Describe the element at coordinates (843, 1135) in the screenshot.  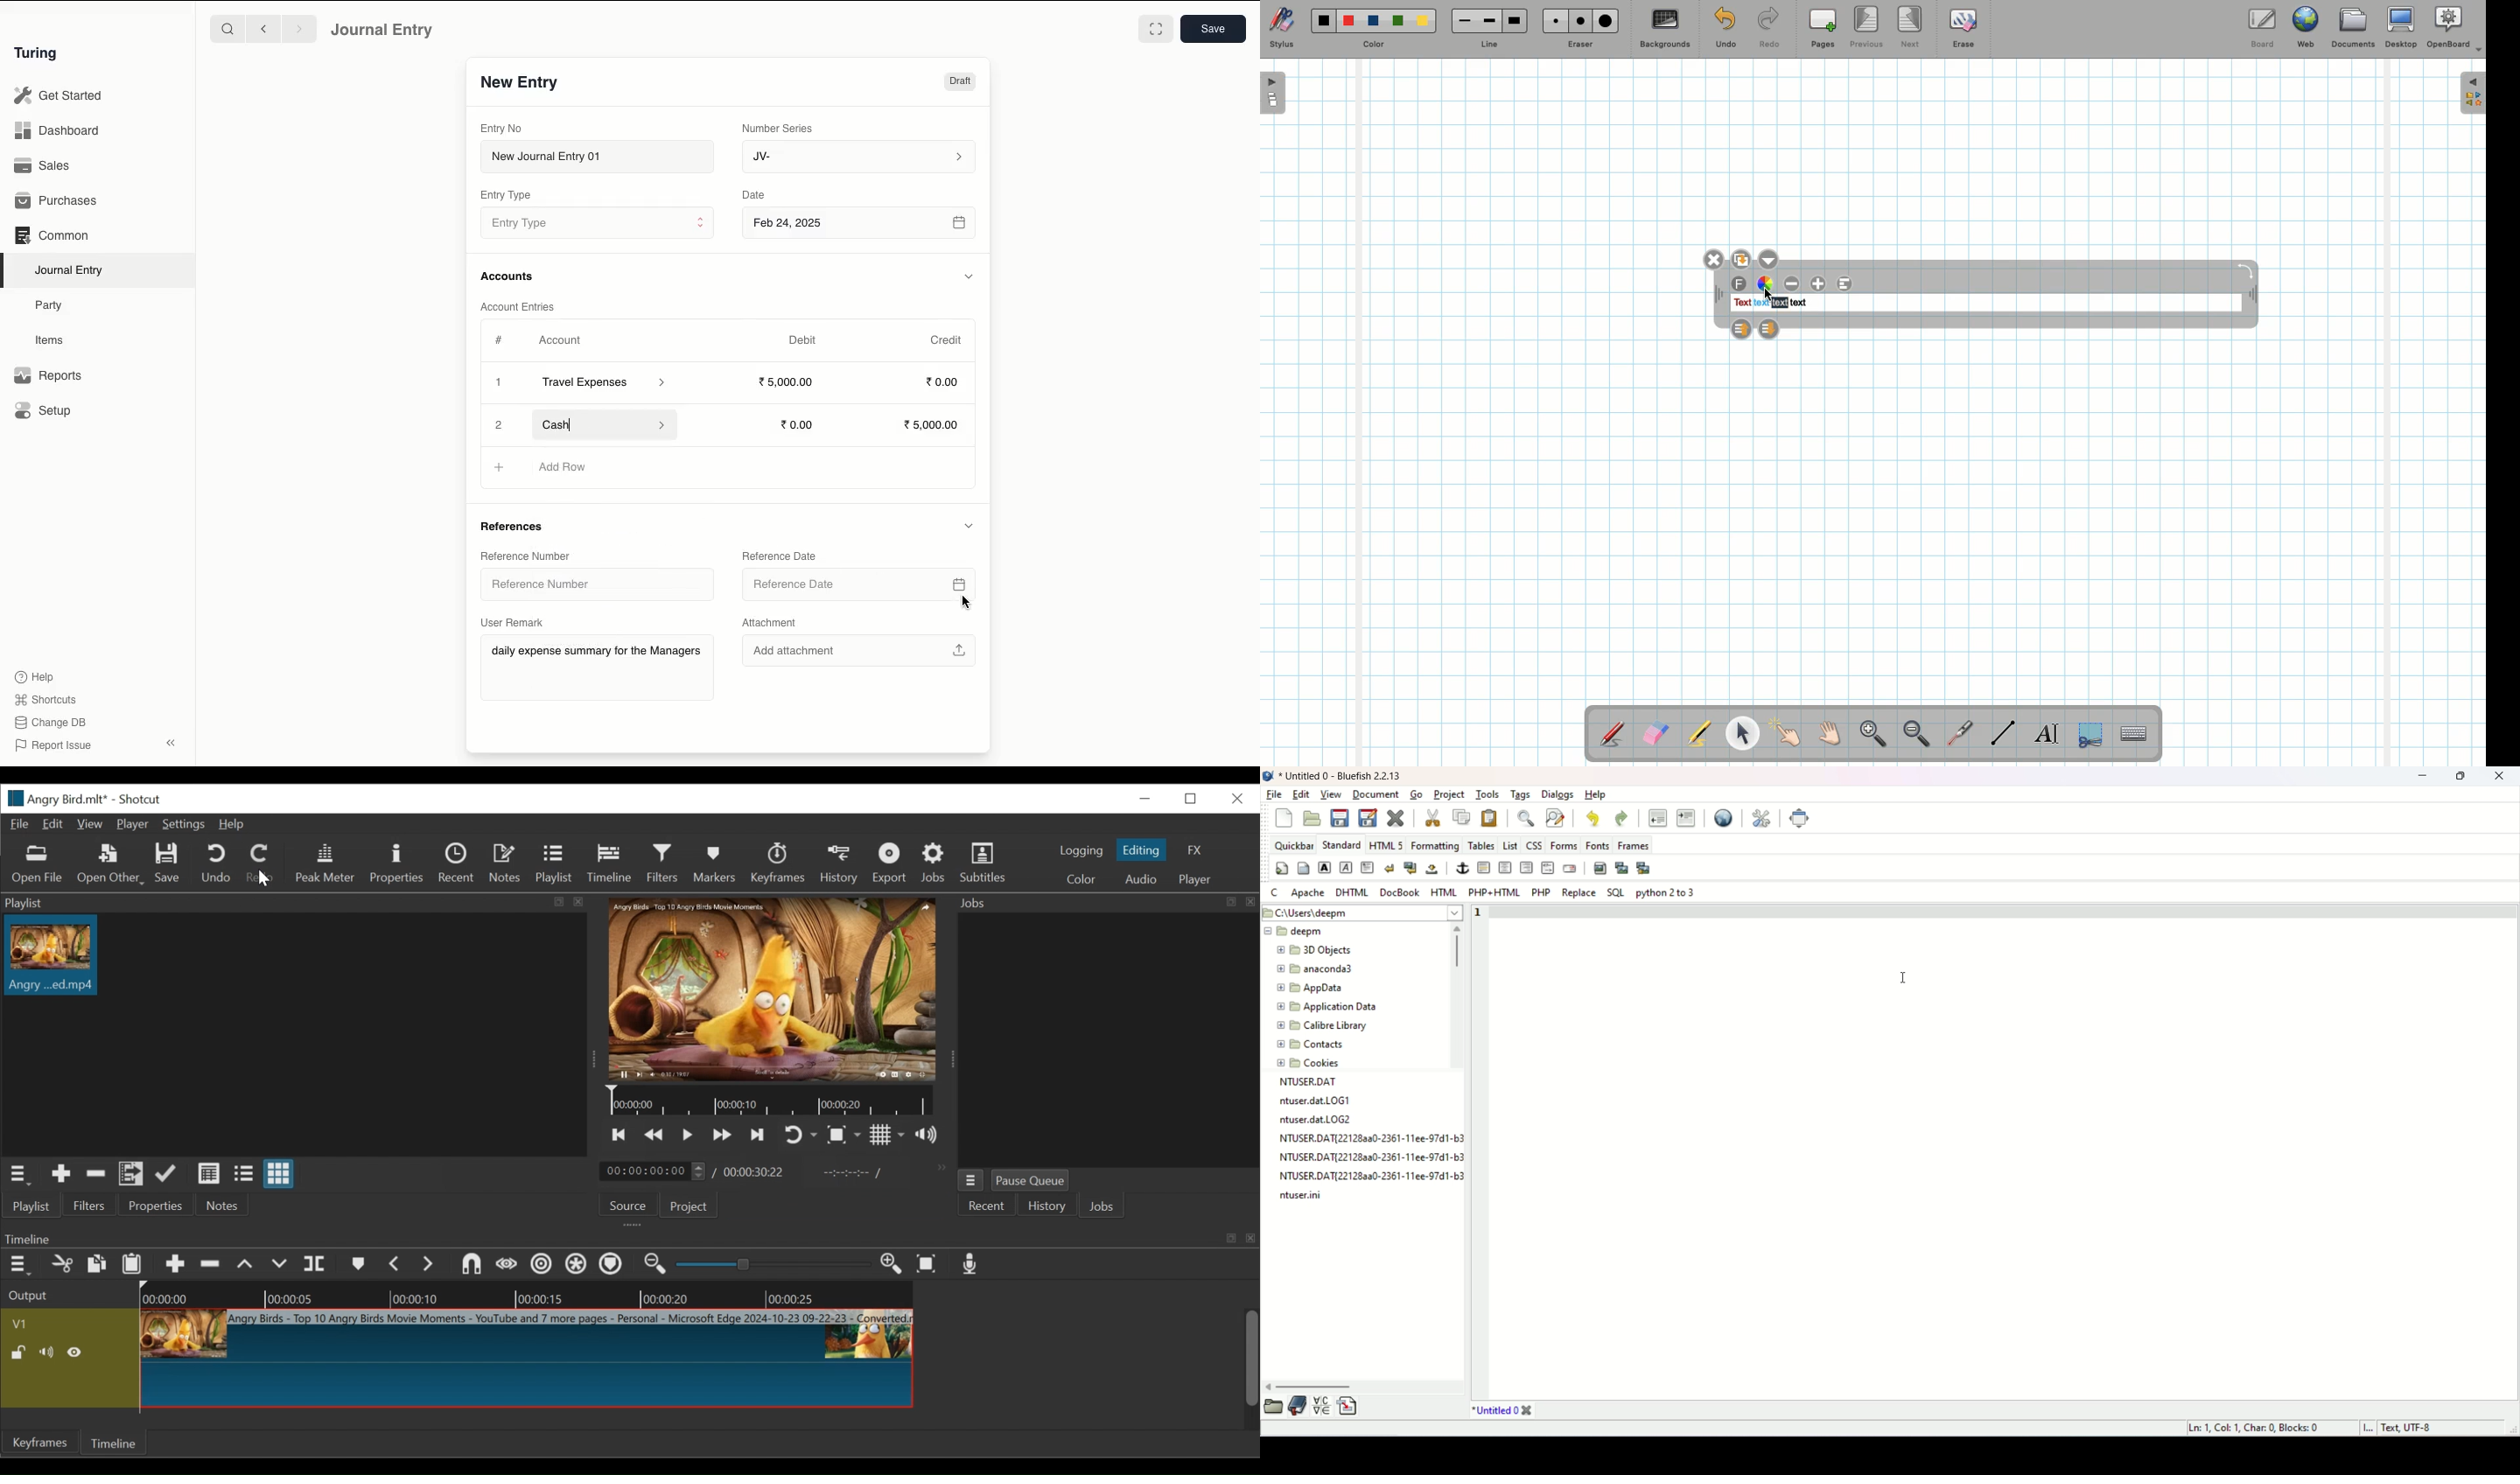
I see `Toggle zoom` at that location.